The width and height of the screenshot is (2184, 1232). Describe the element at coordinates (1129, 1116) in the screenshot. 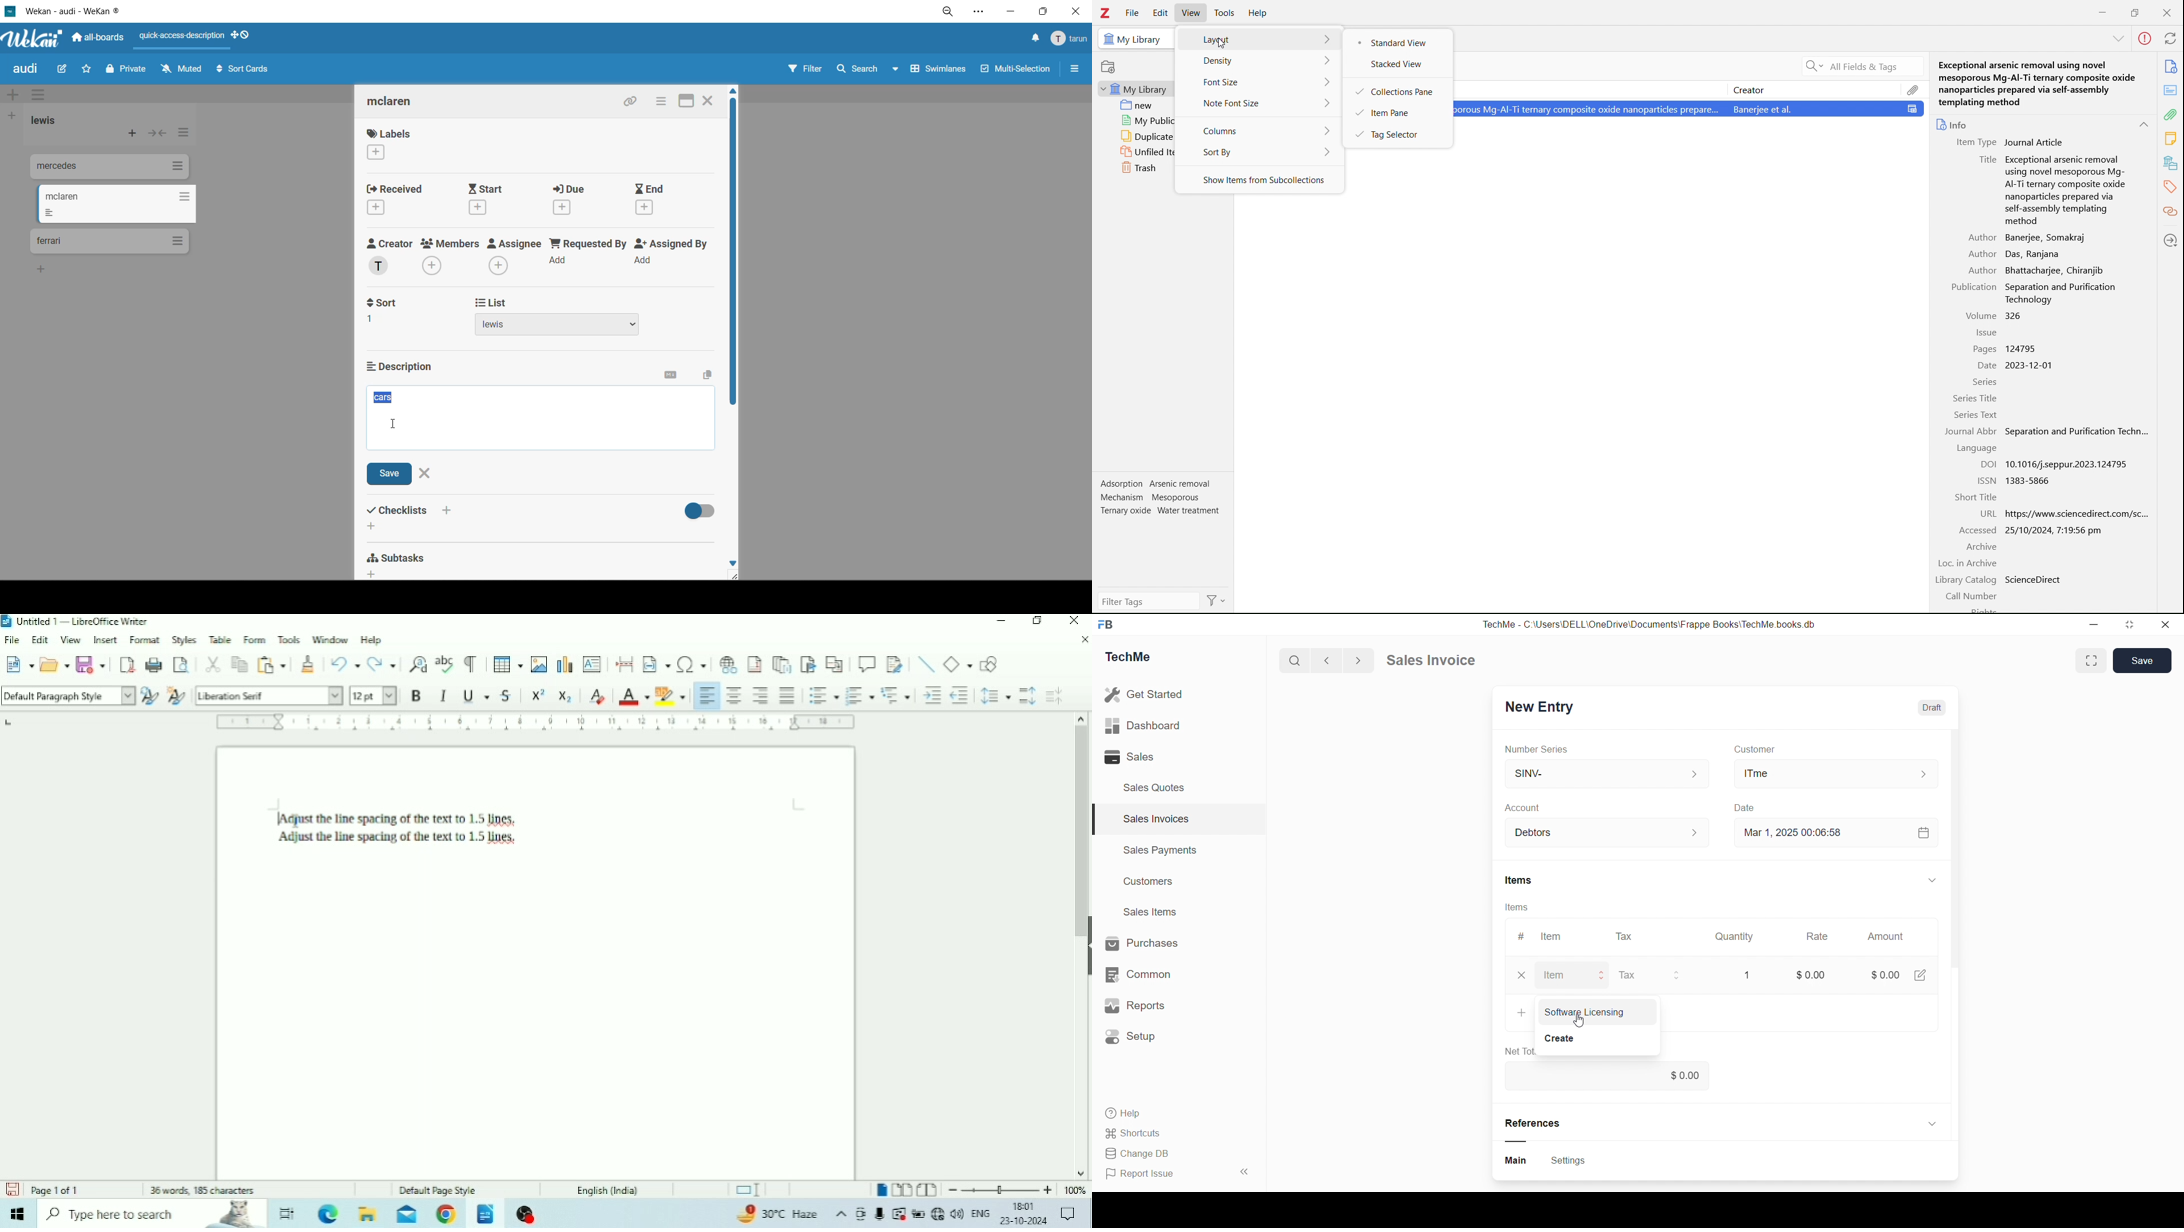

I see ` Help` at that location.